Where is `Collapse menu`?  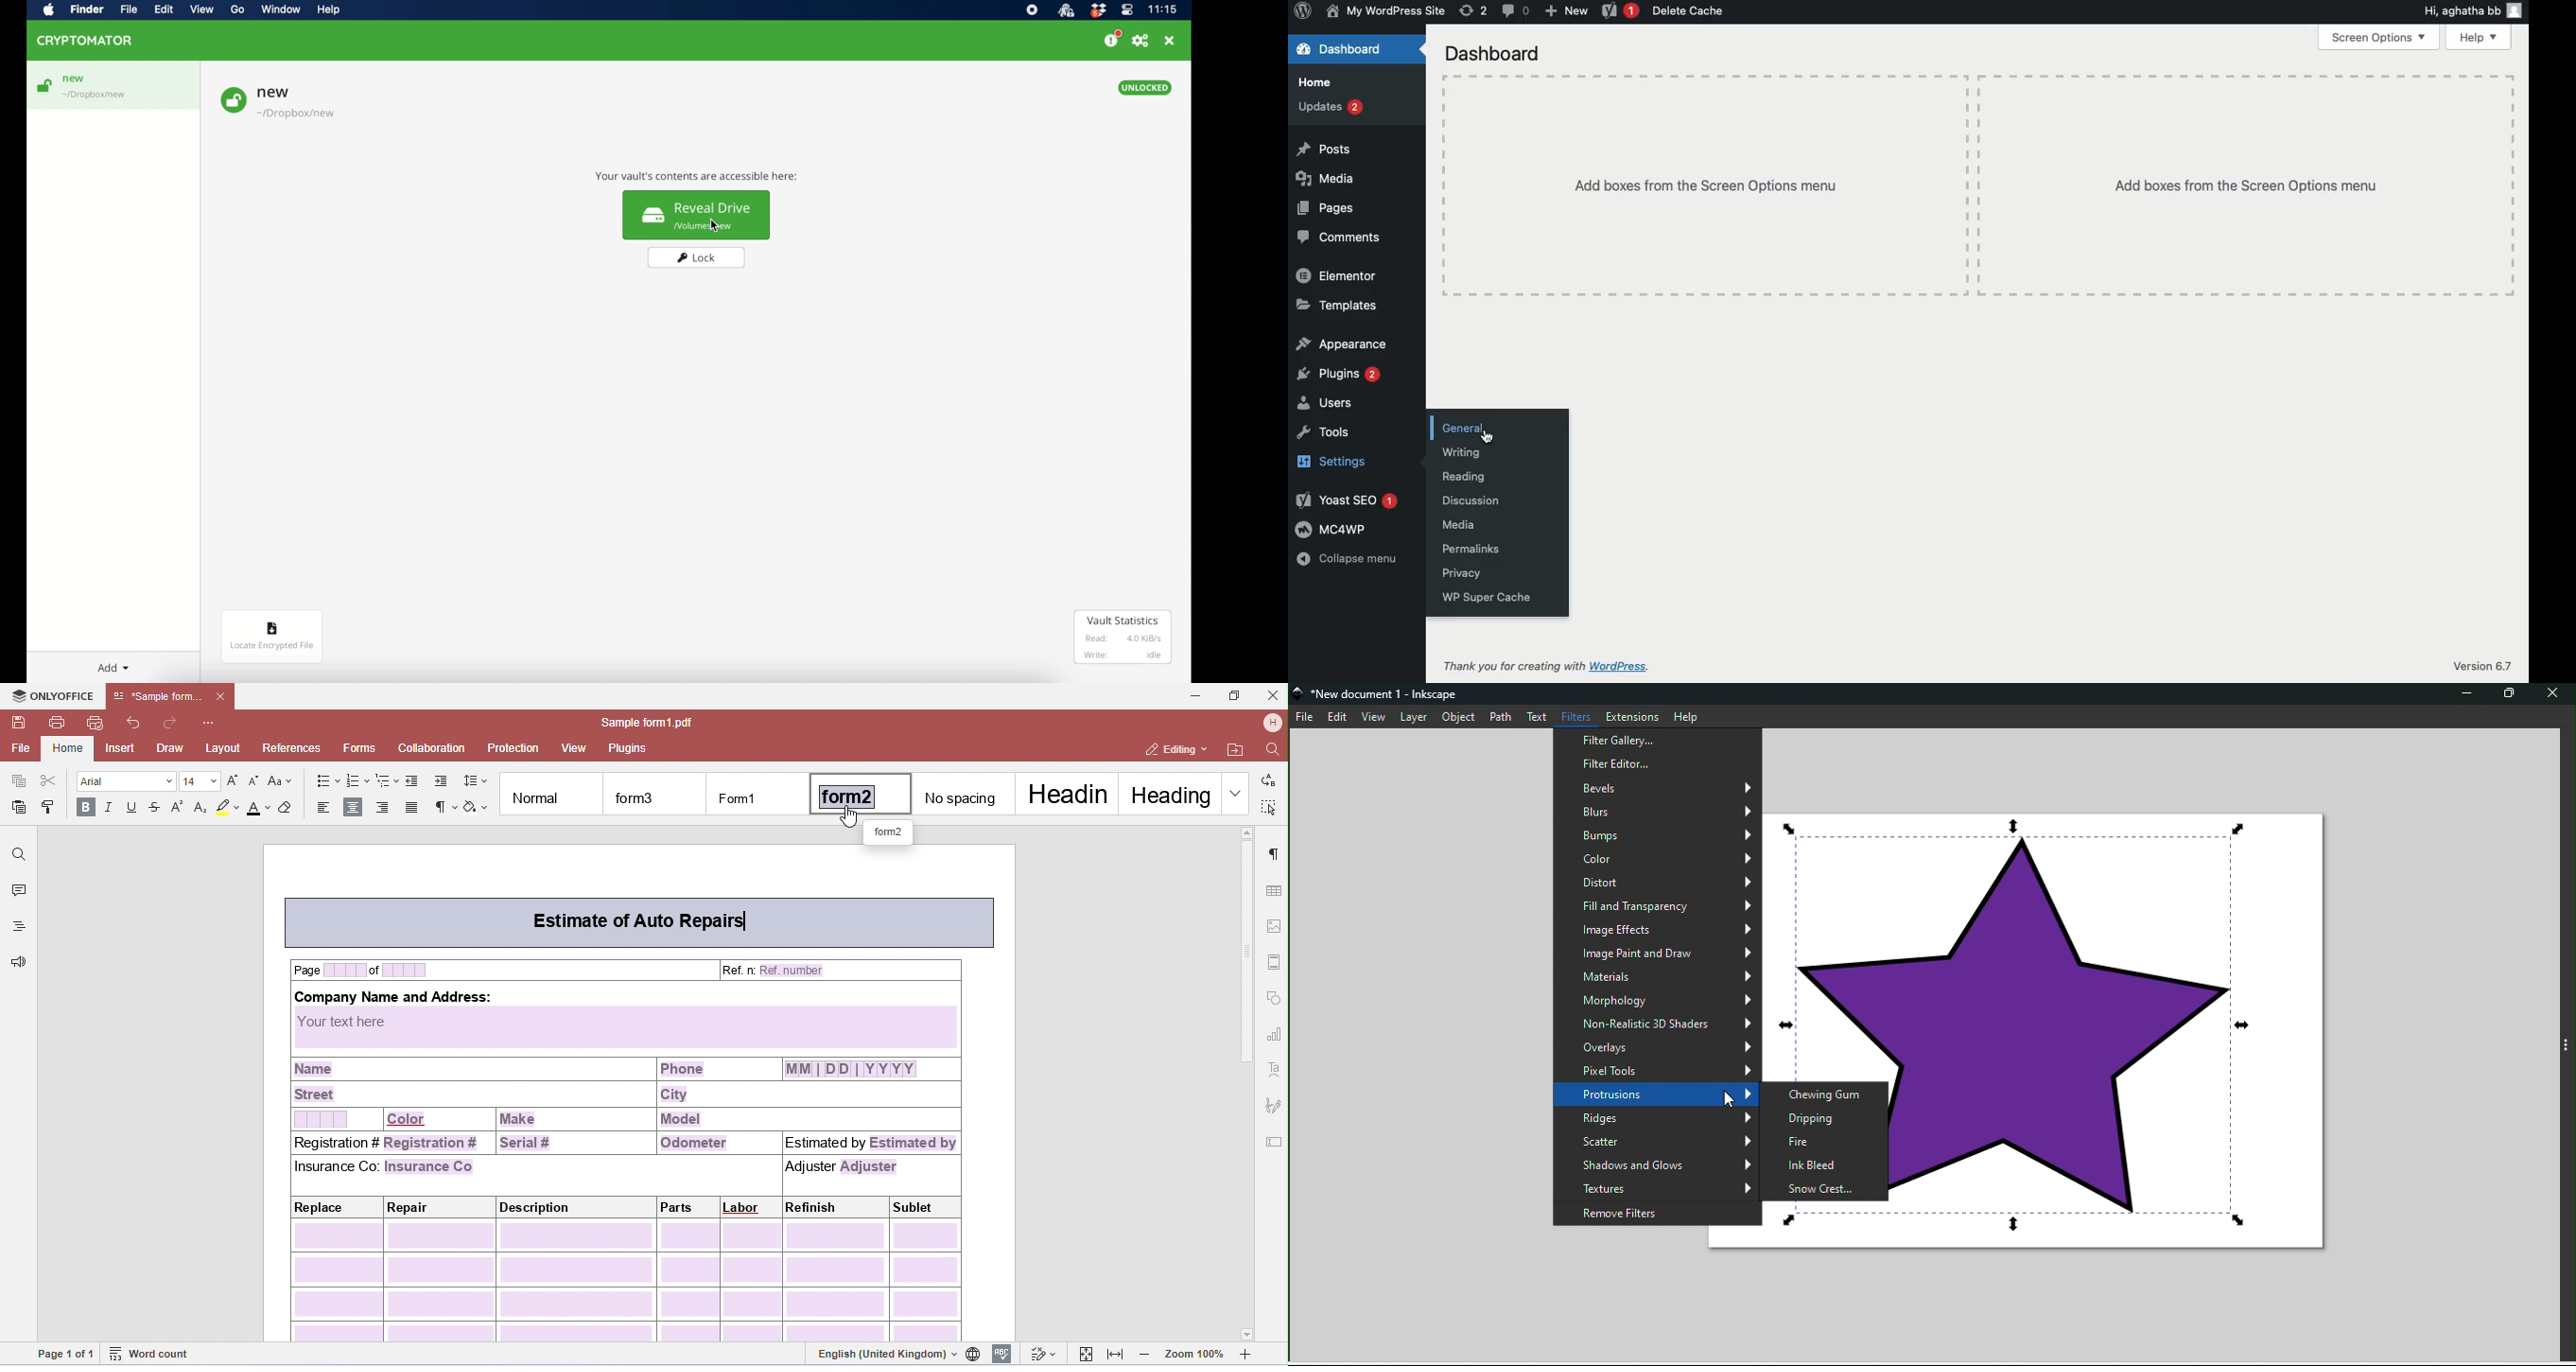 Collapse menu is located at coordinates (1348, 558).